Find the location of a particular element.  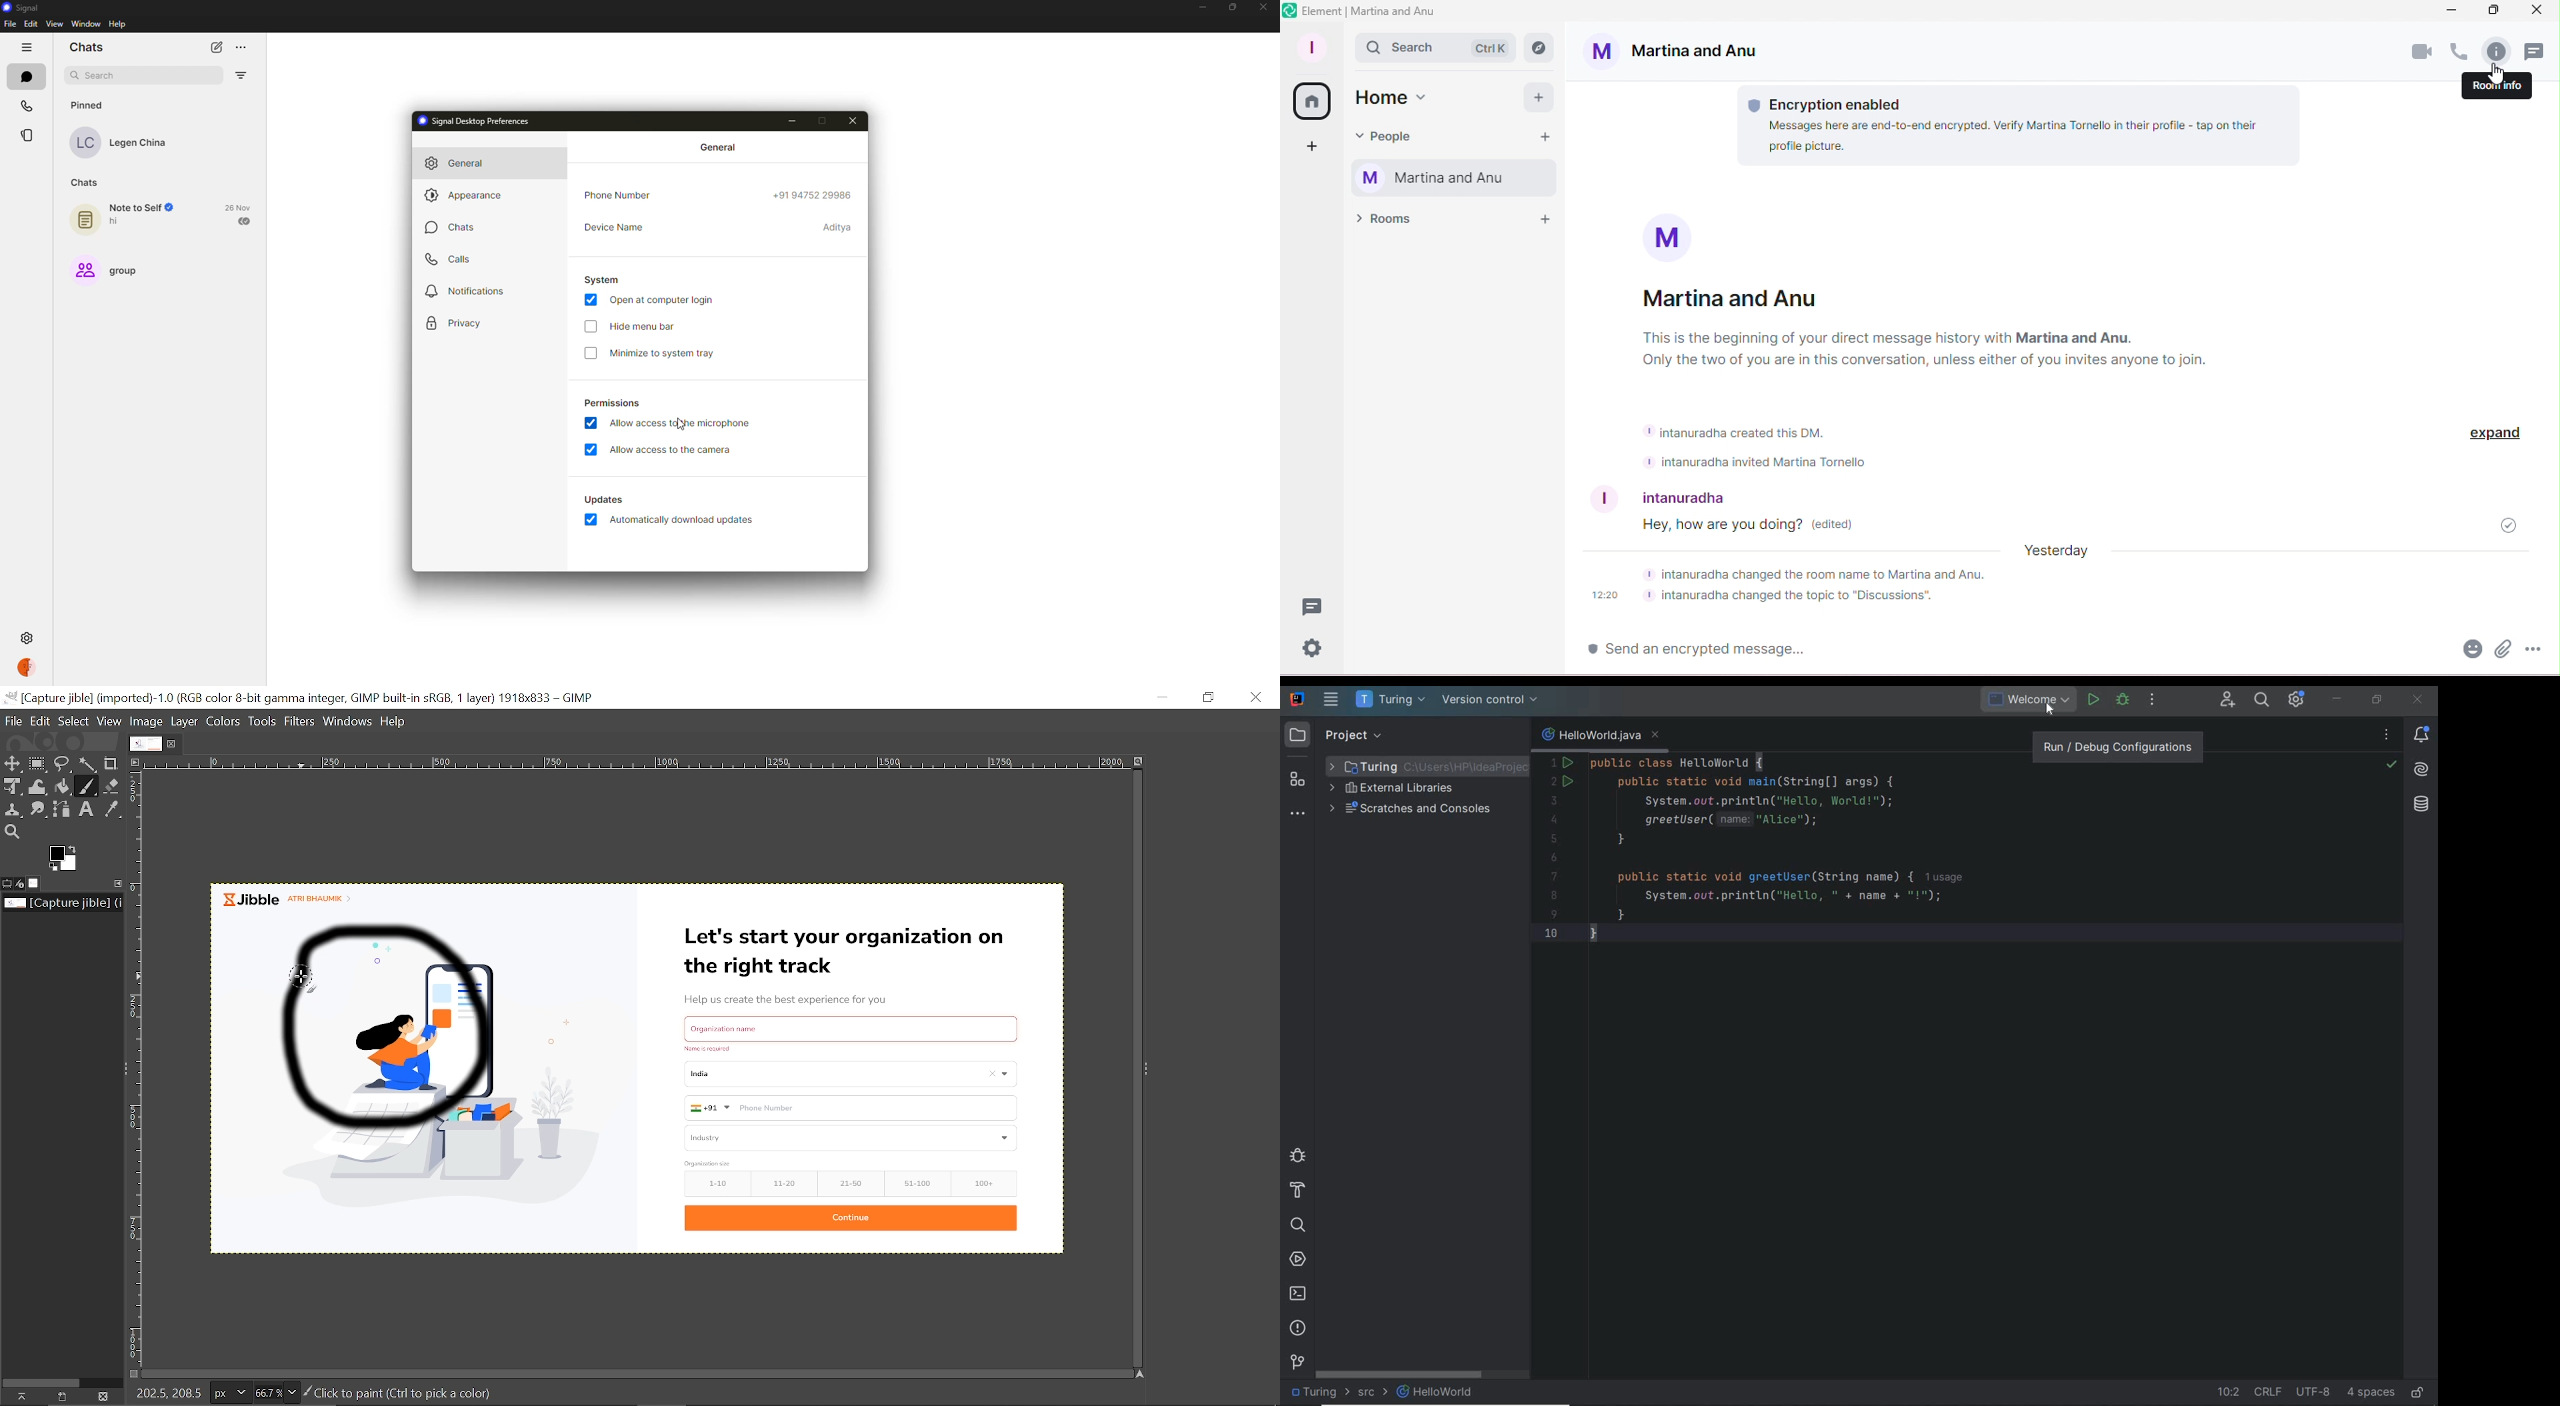

yesterday is located at coordinates (2053, 550).